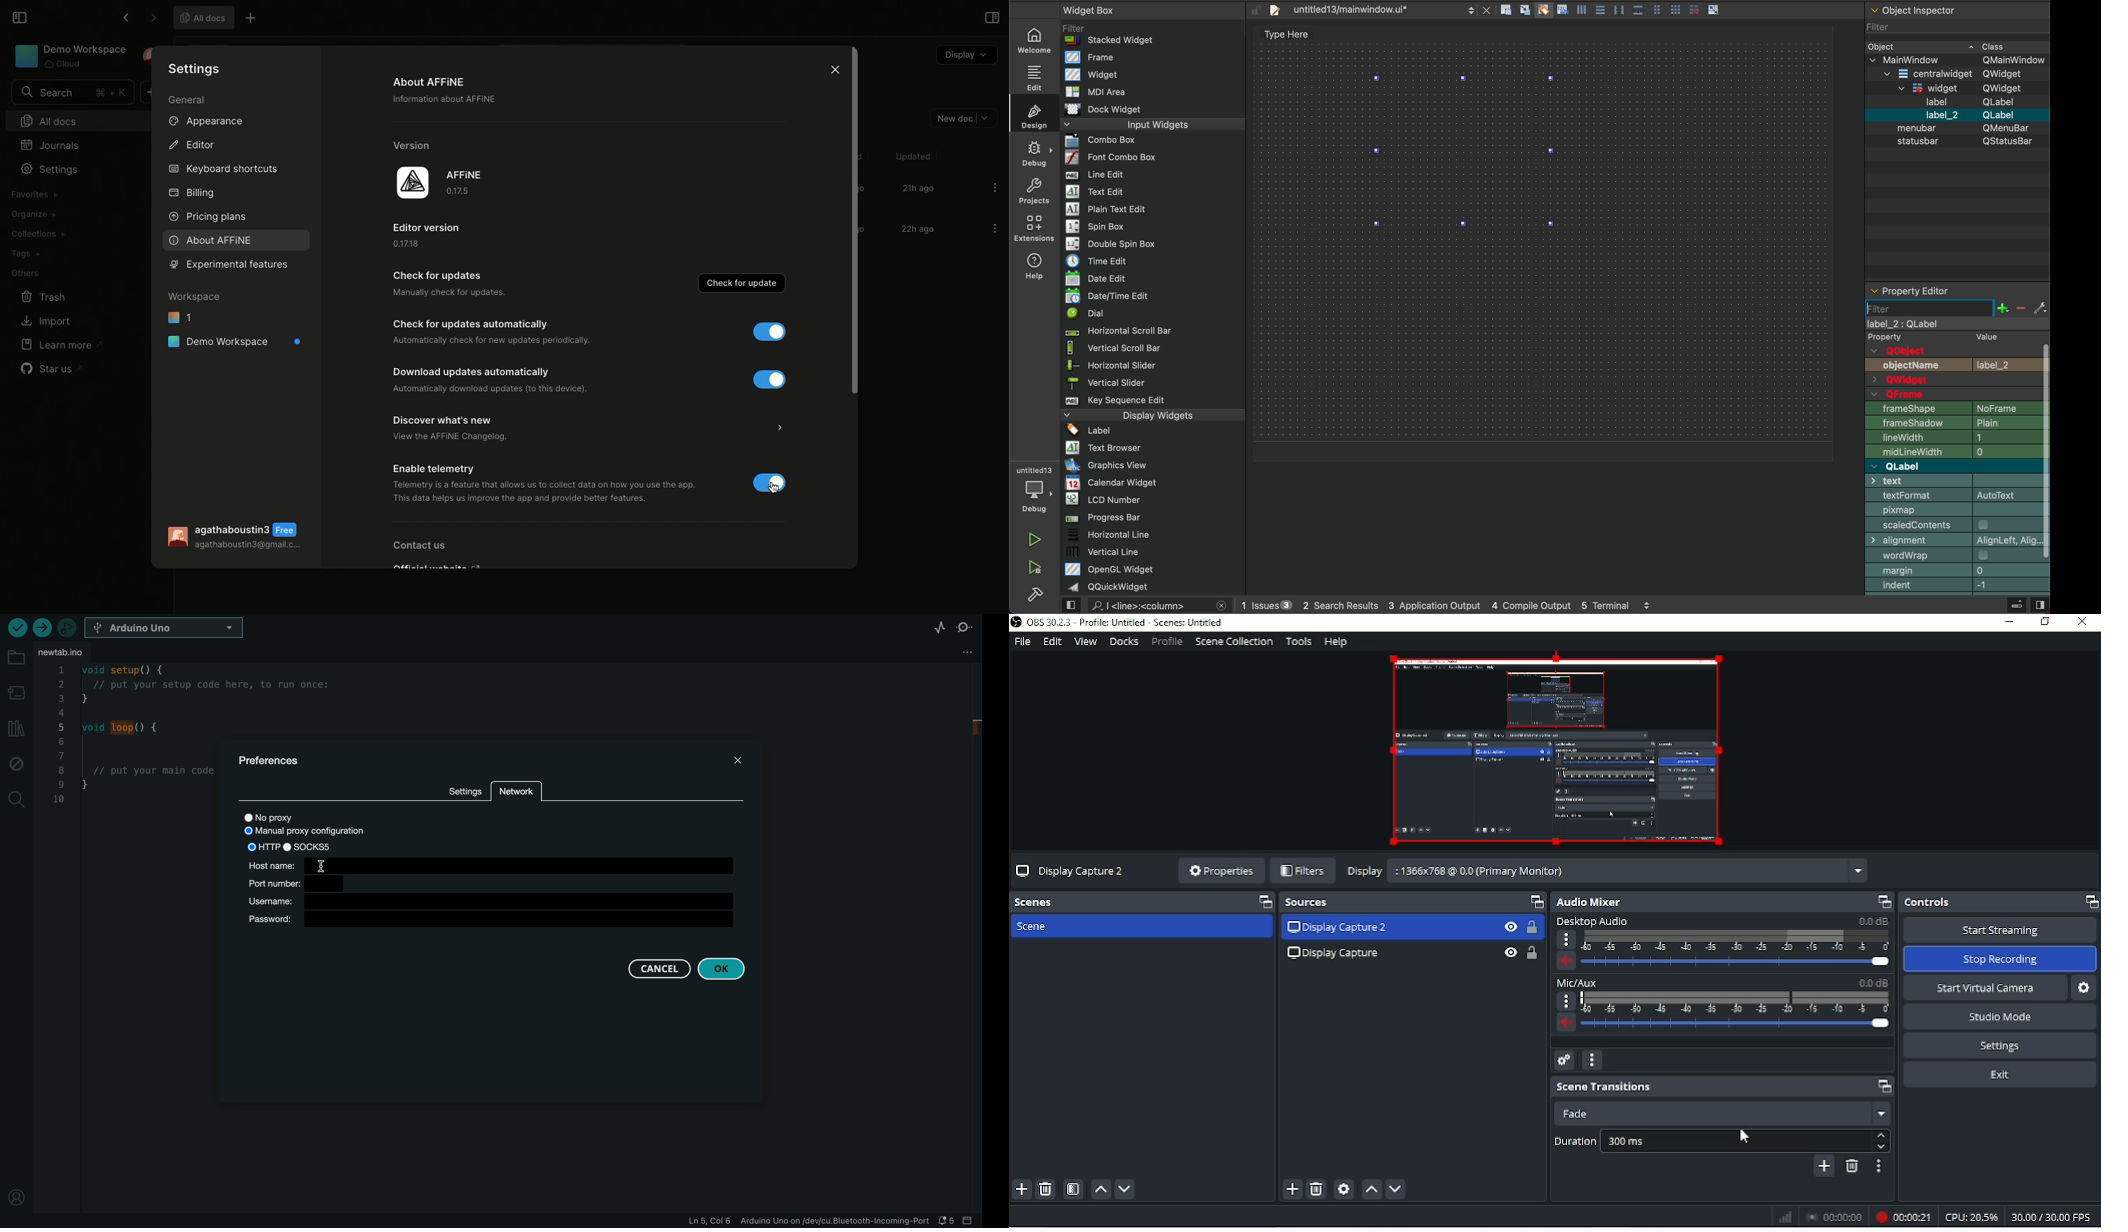  What do you see at coordinates (1785, 1218) in the screenshot?
I see `Graph` at bounding box center [1785, 1218].